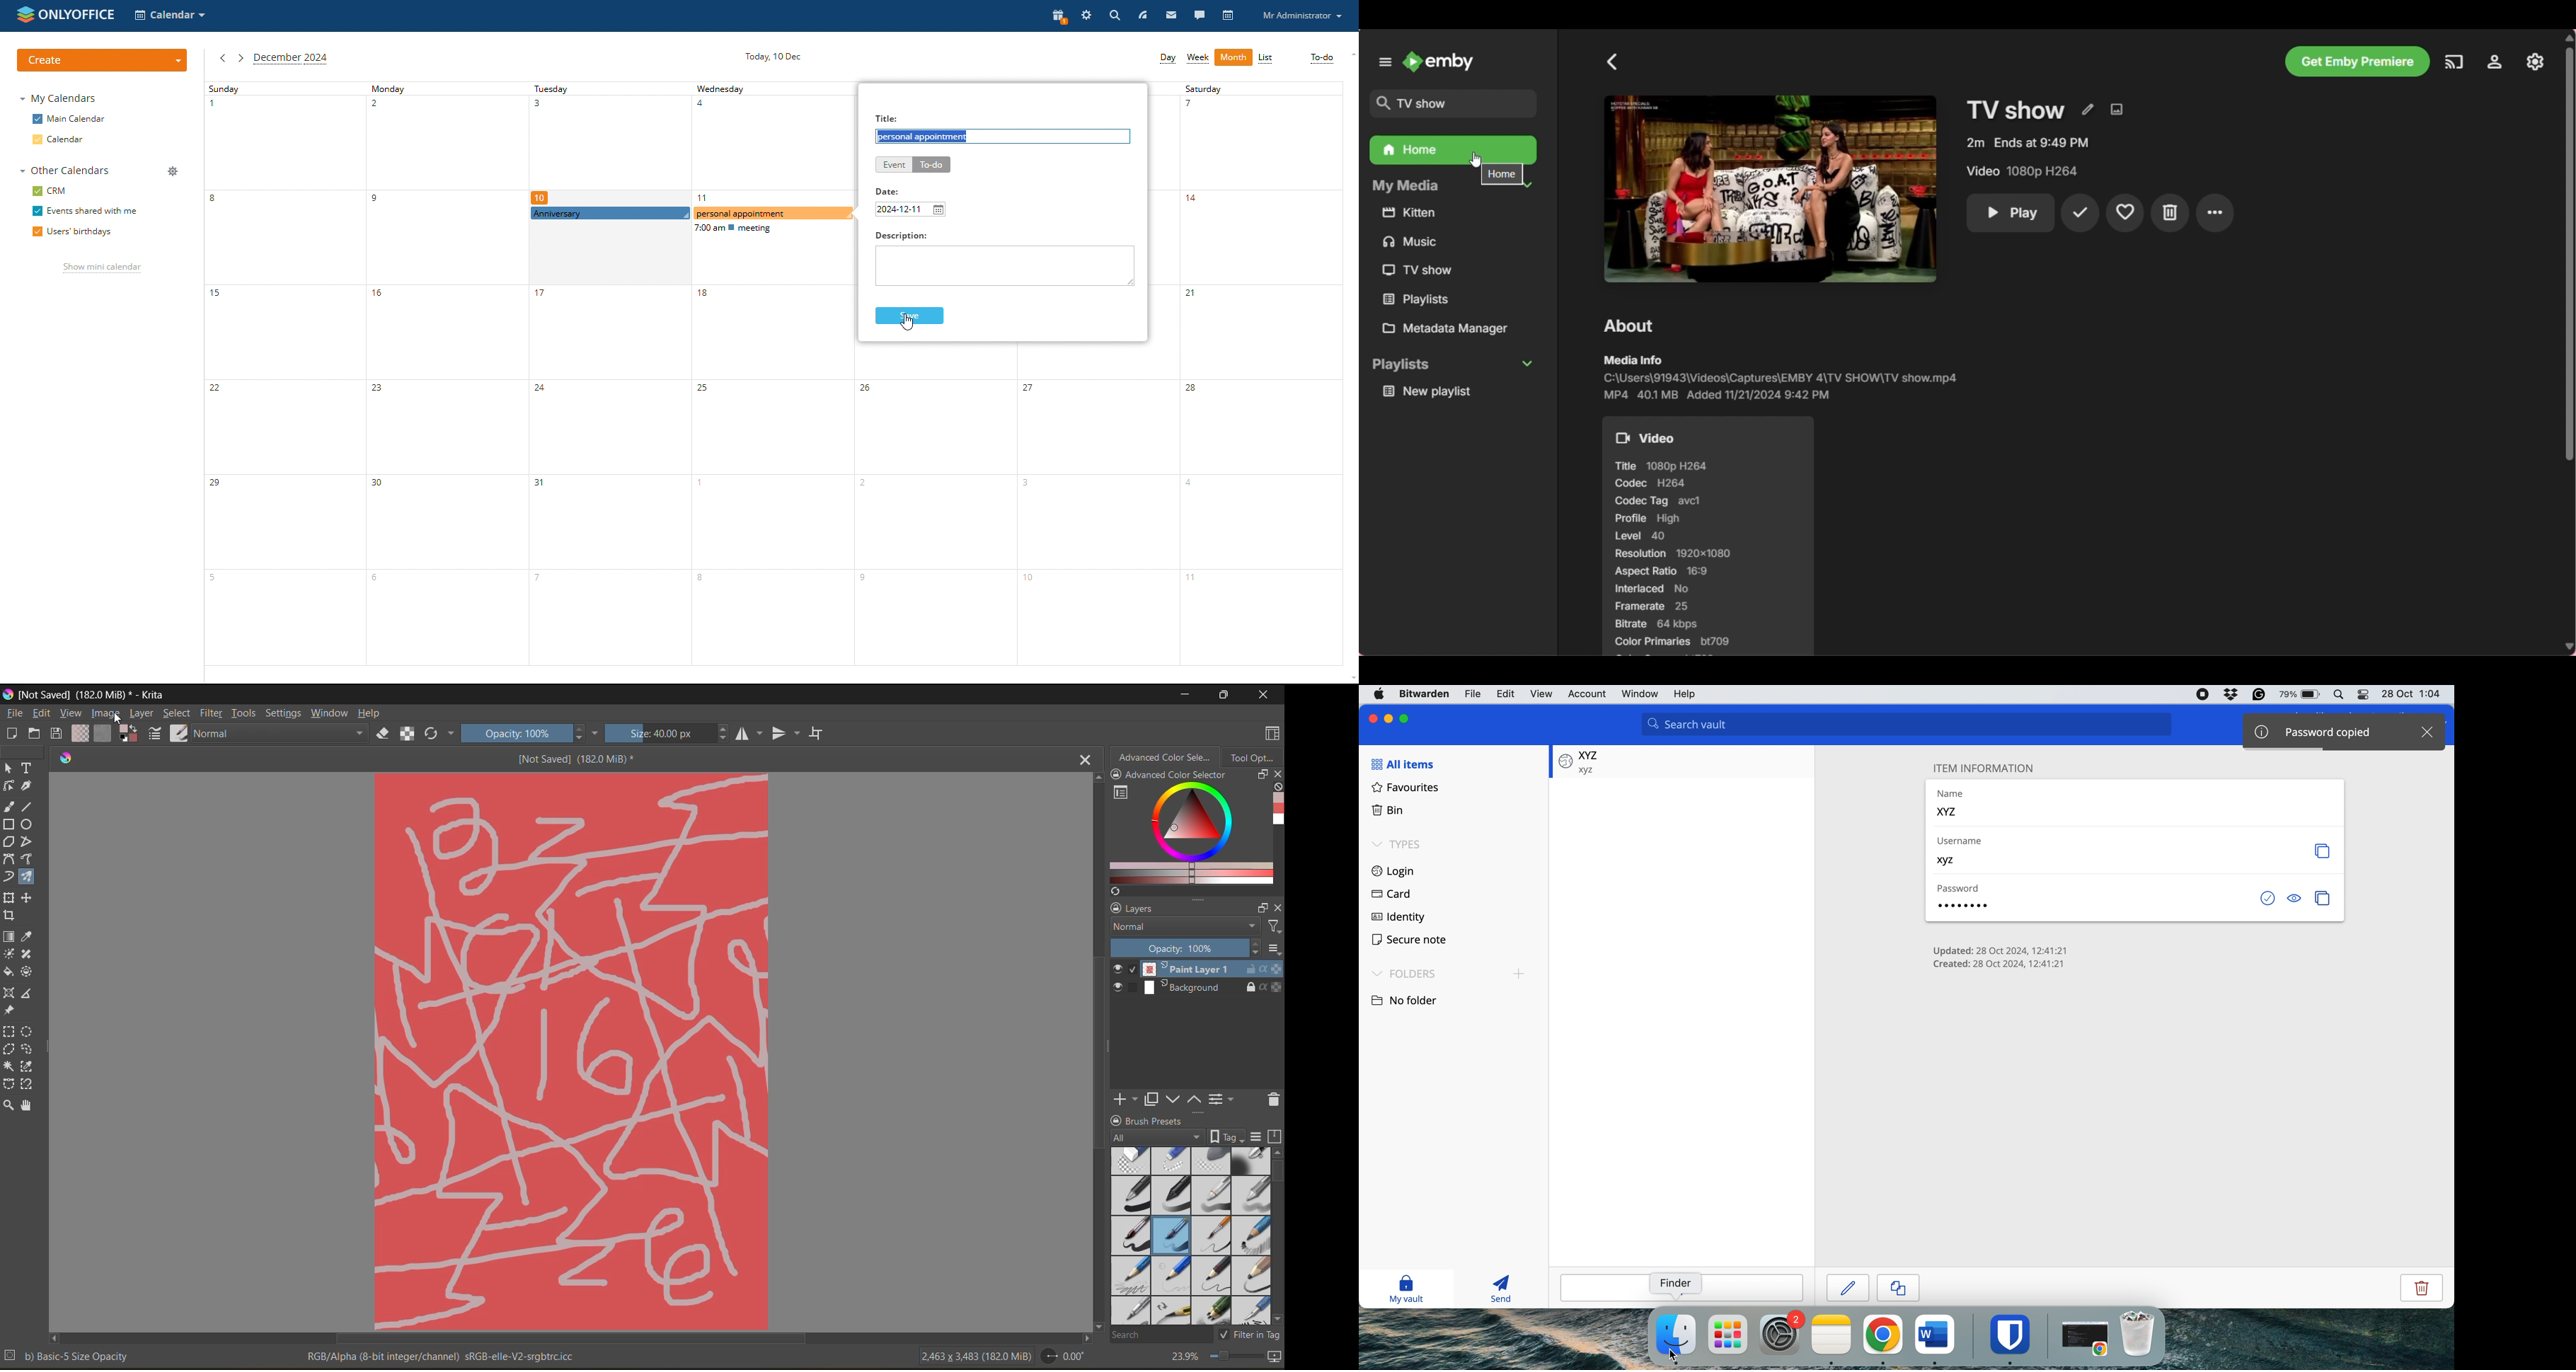 This screenshot has height=1372, width=2576. I want to click on all items, so click(1402, 764).